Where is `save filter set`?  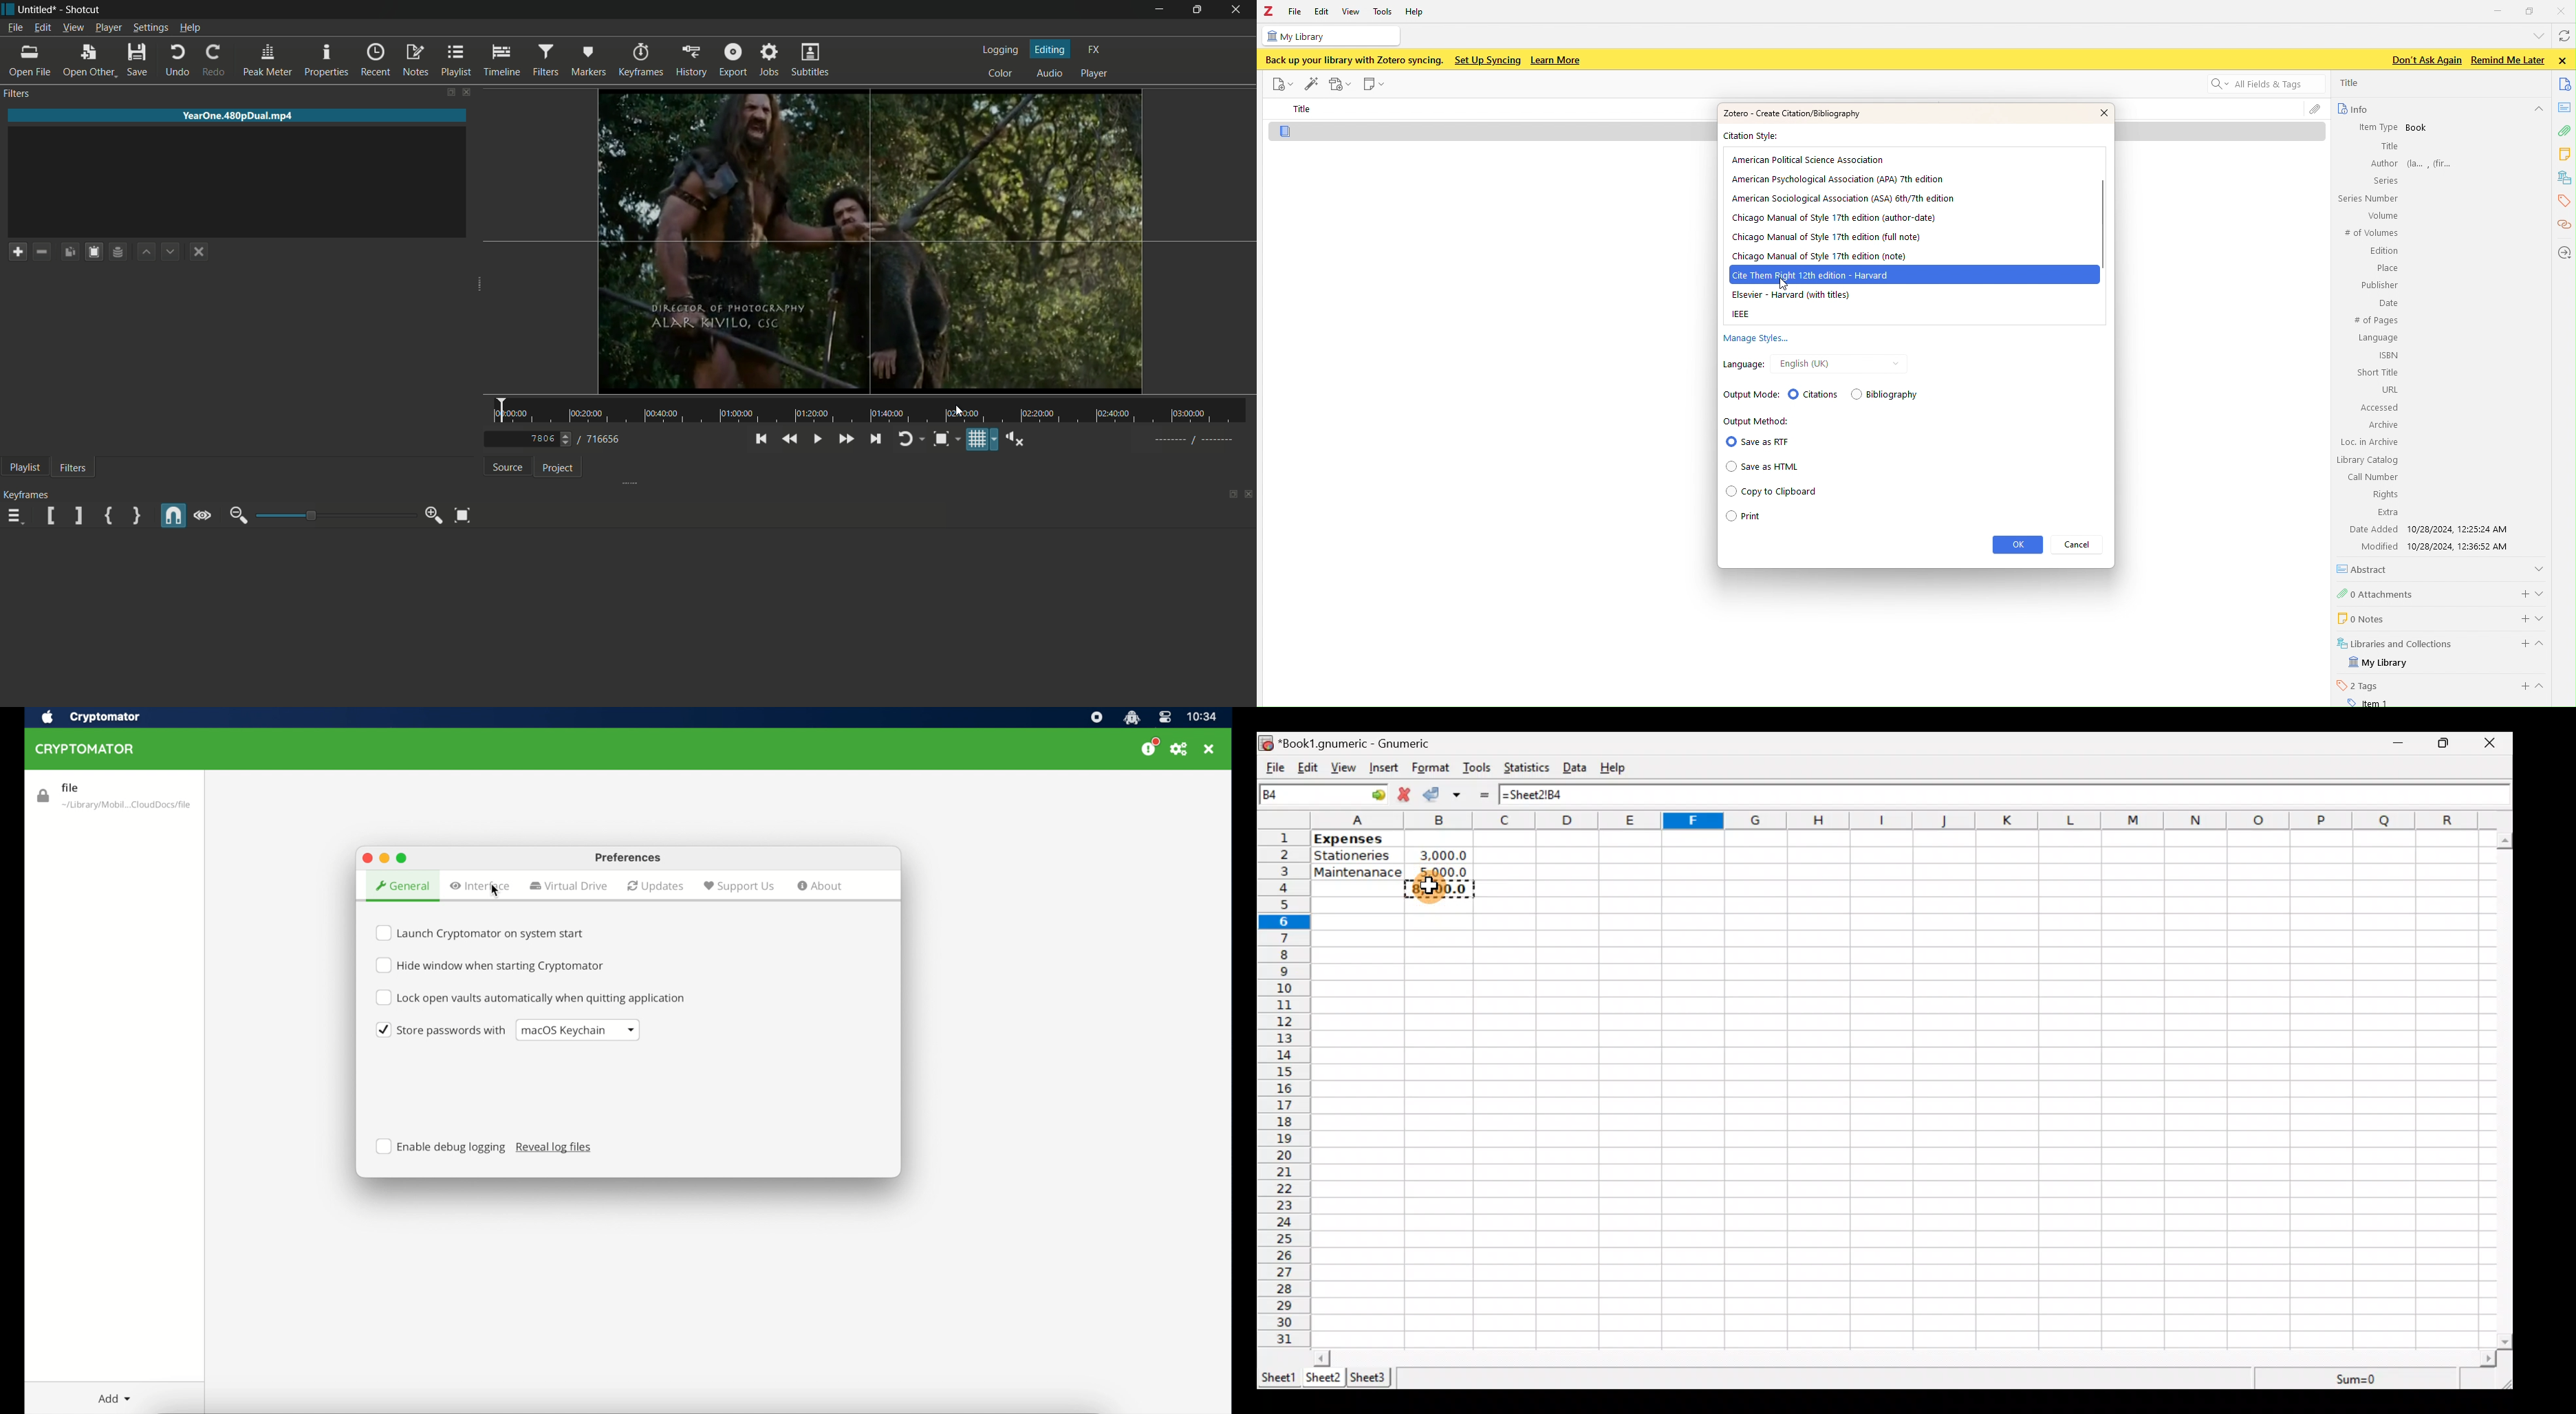 save filter set is located at coordinates (119, 251).